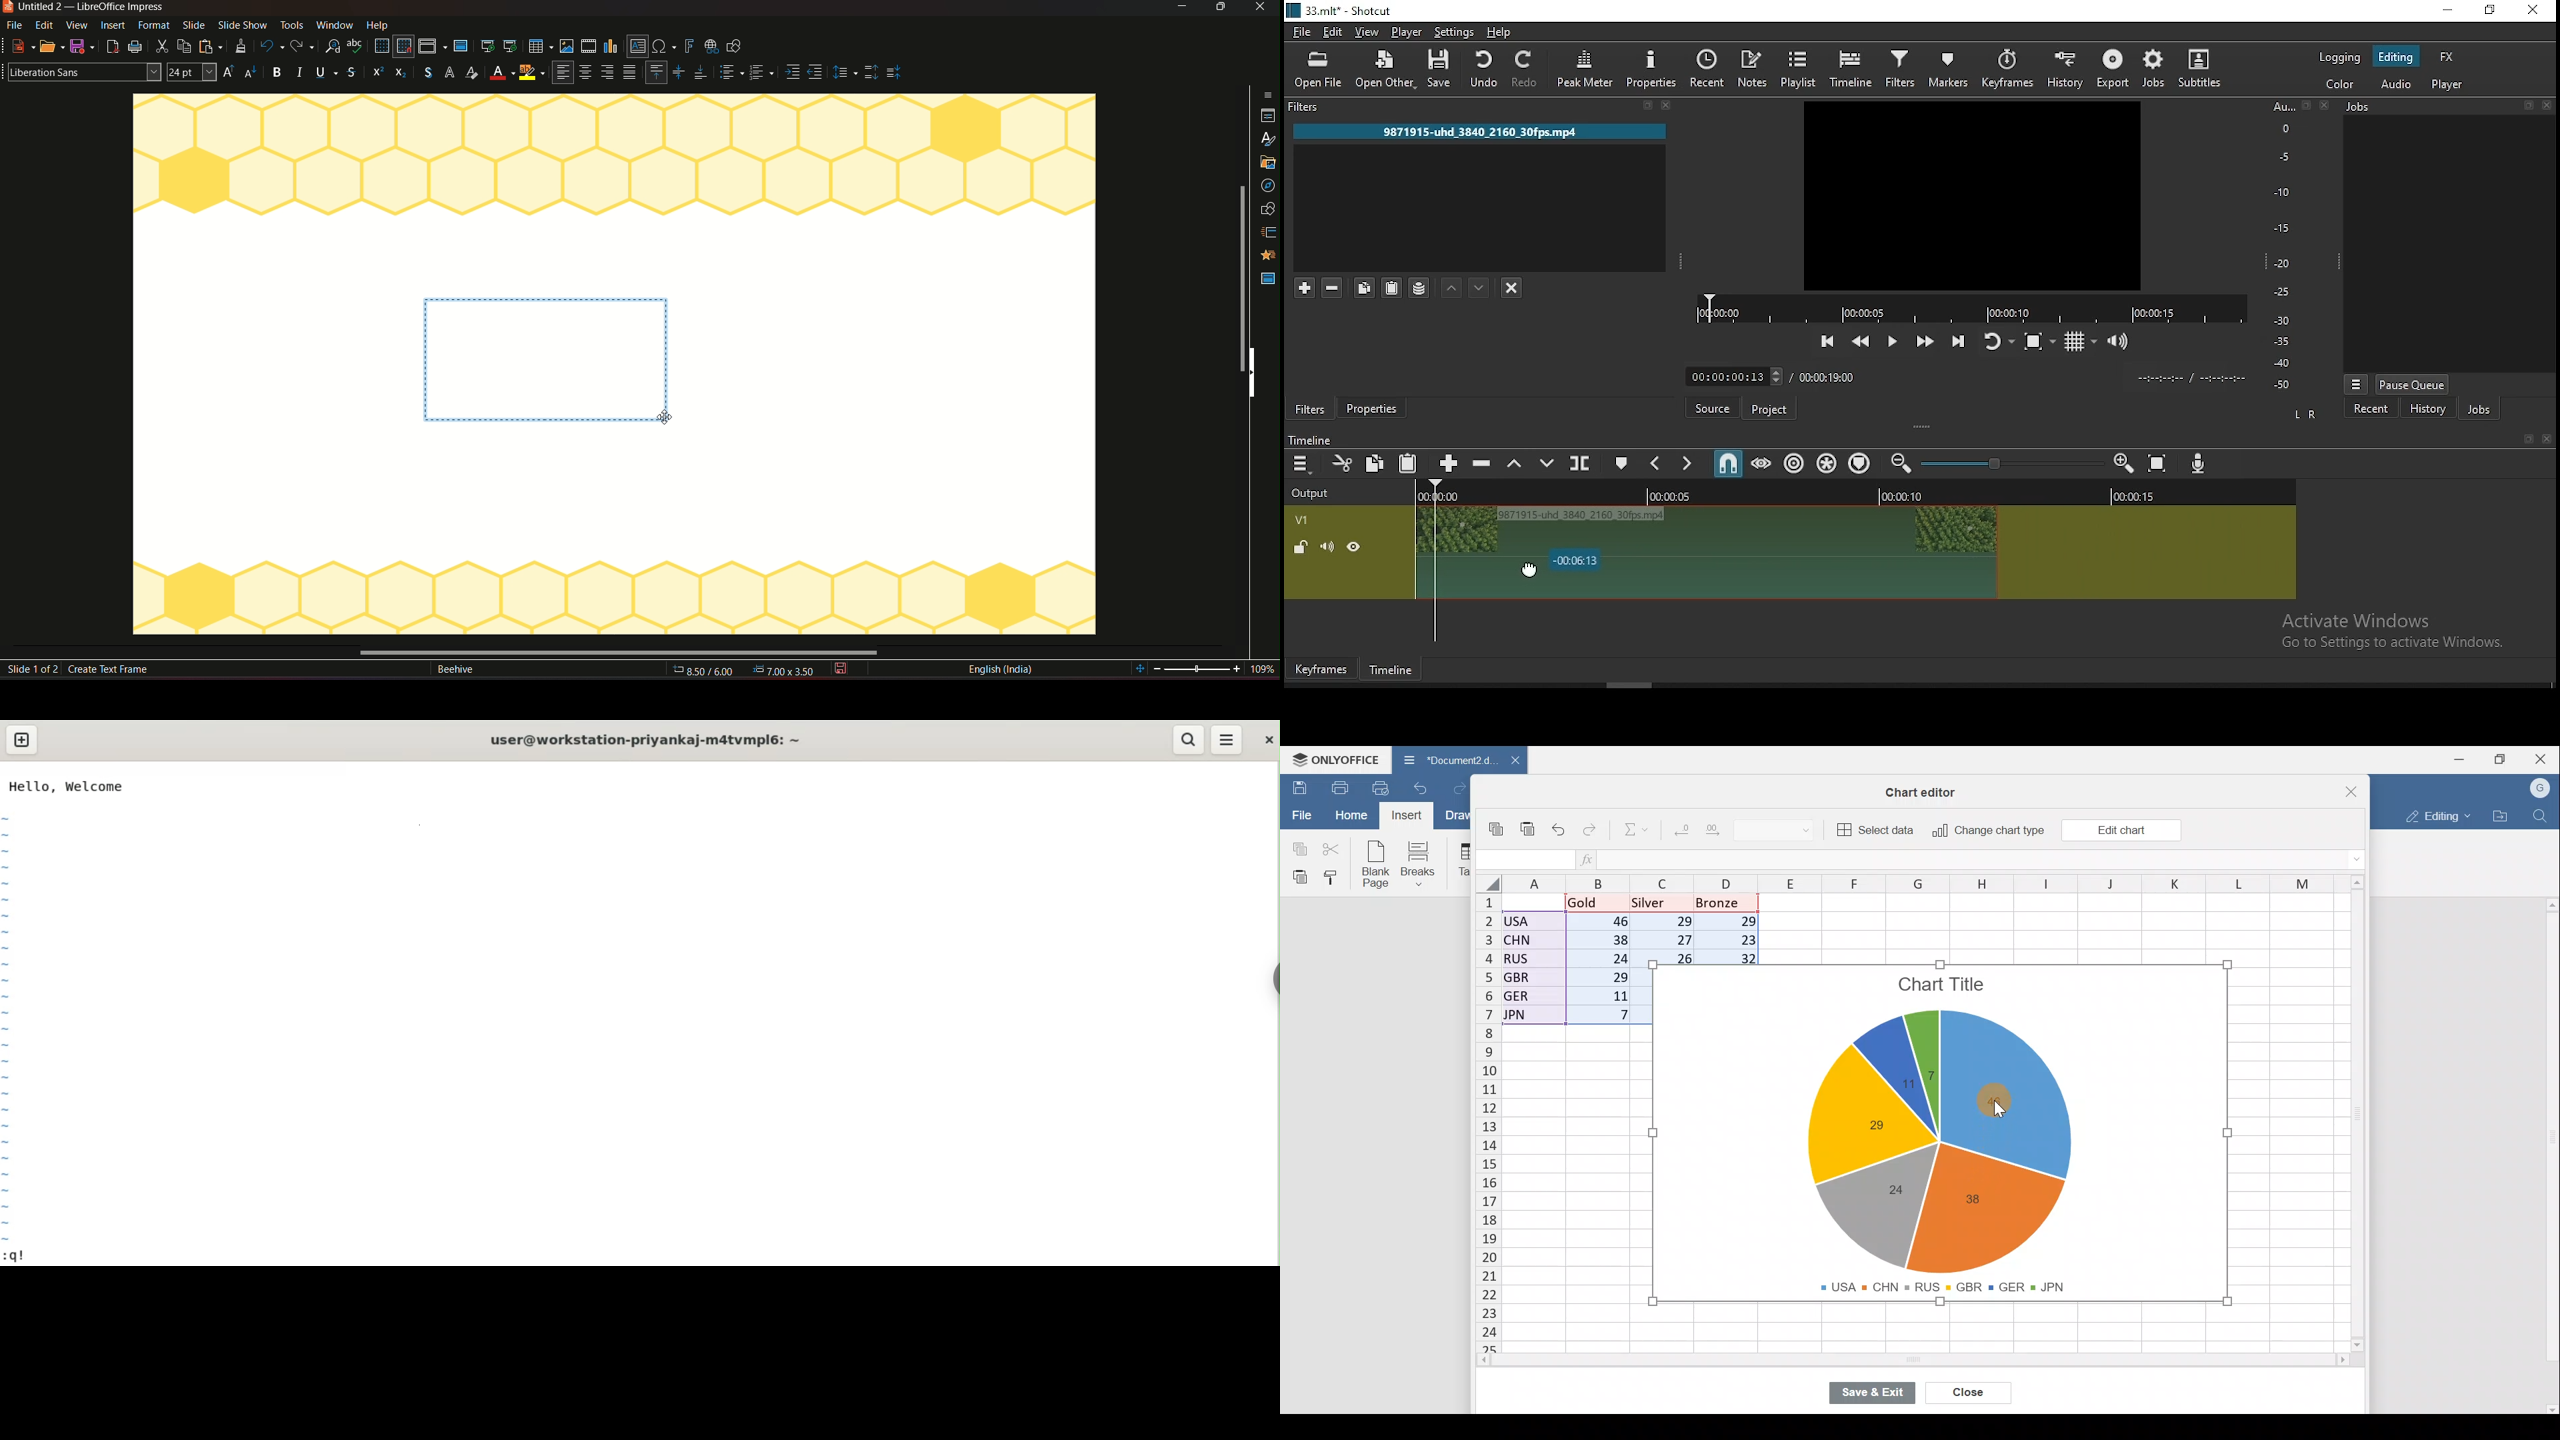 The height and width of the screenshot is (1456, 2576). Describe the element at coordinates (2203, 68) in the screenshot. I see `subtitle` at that location.